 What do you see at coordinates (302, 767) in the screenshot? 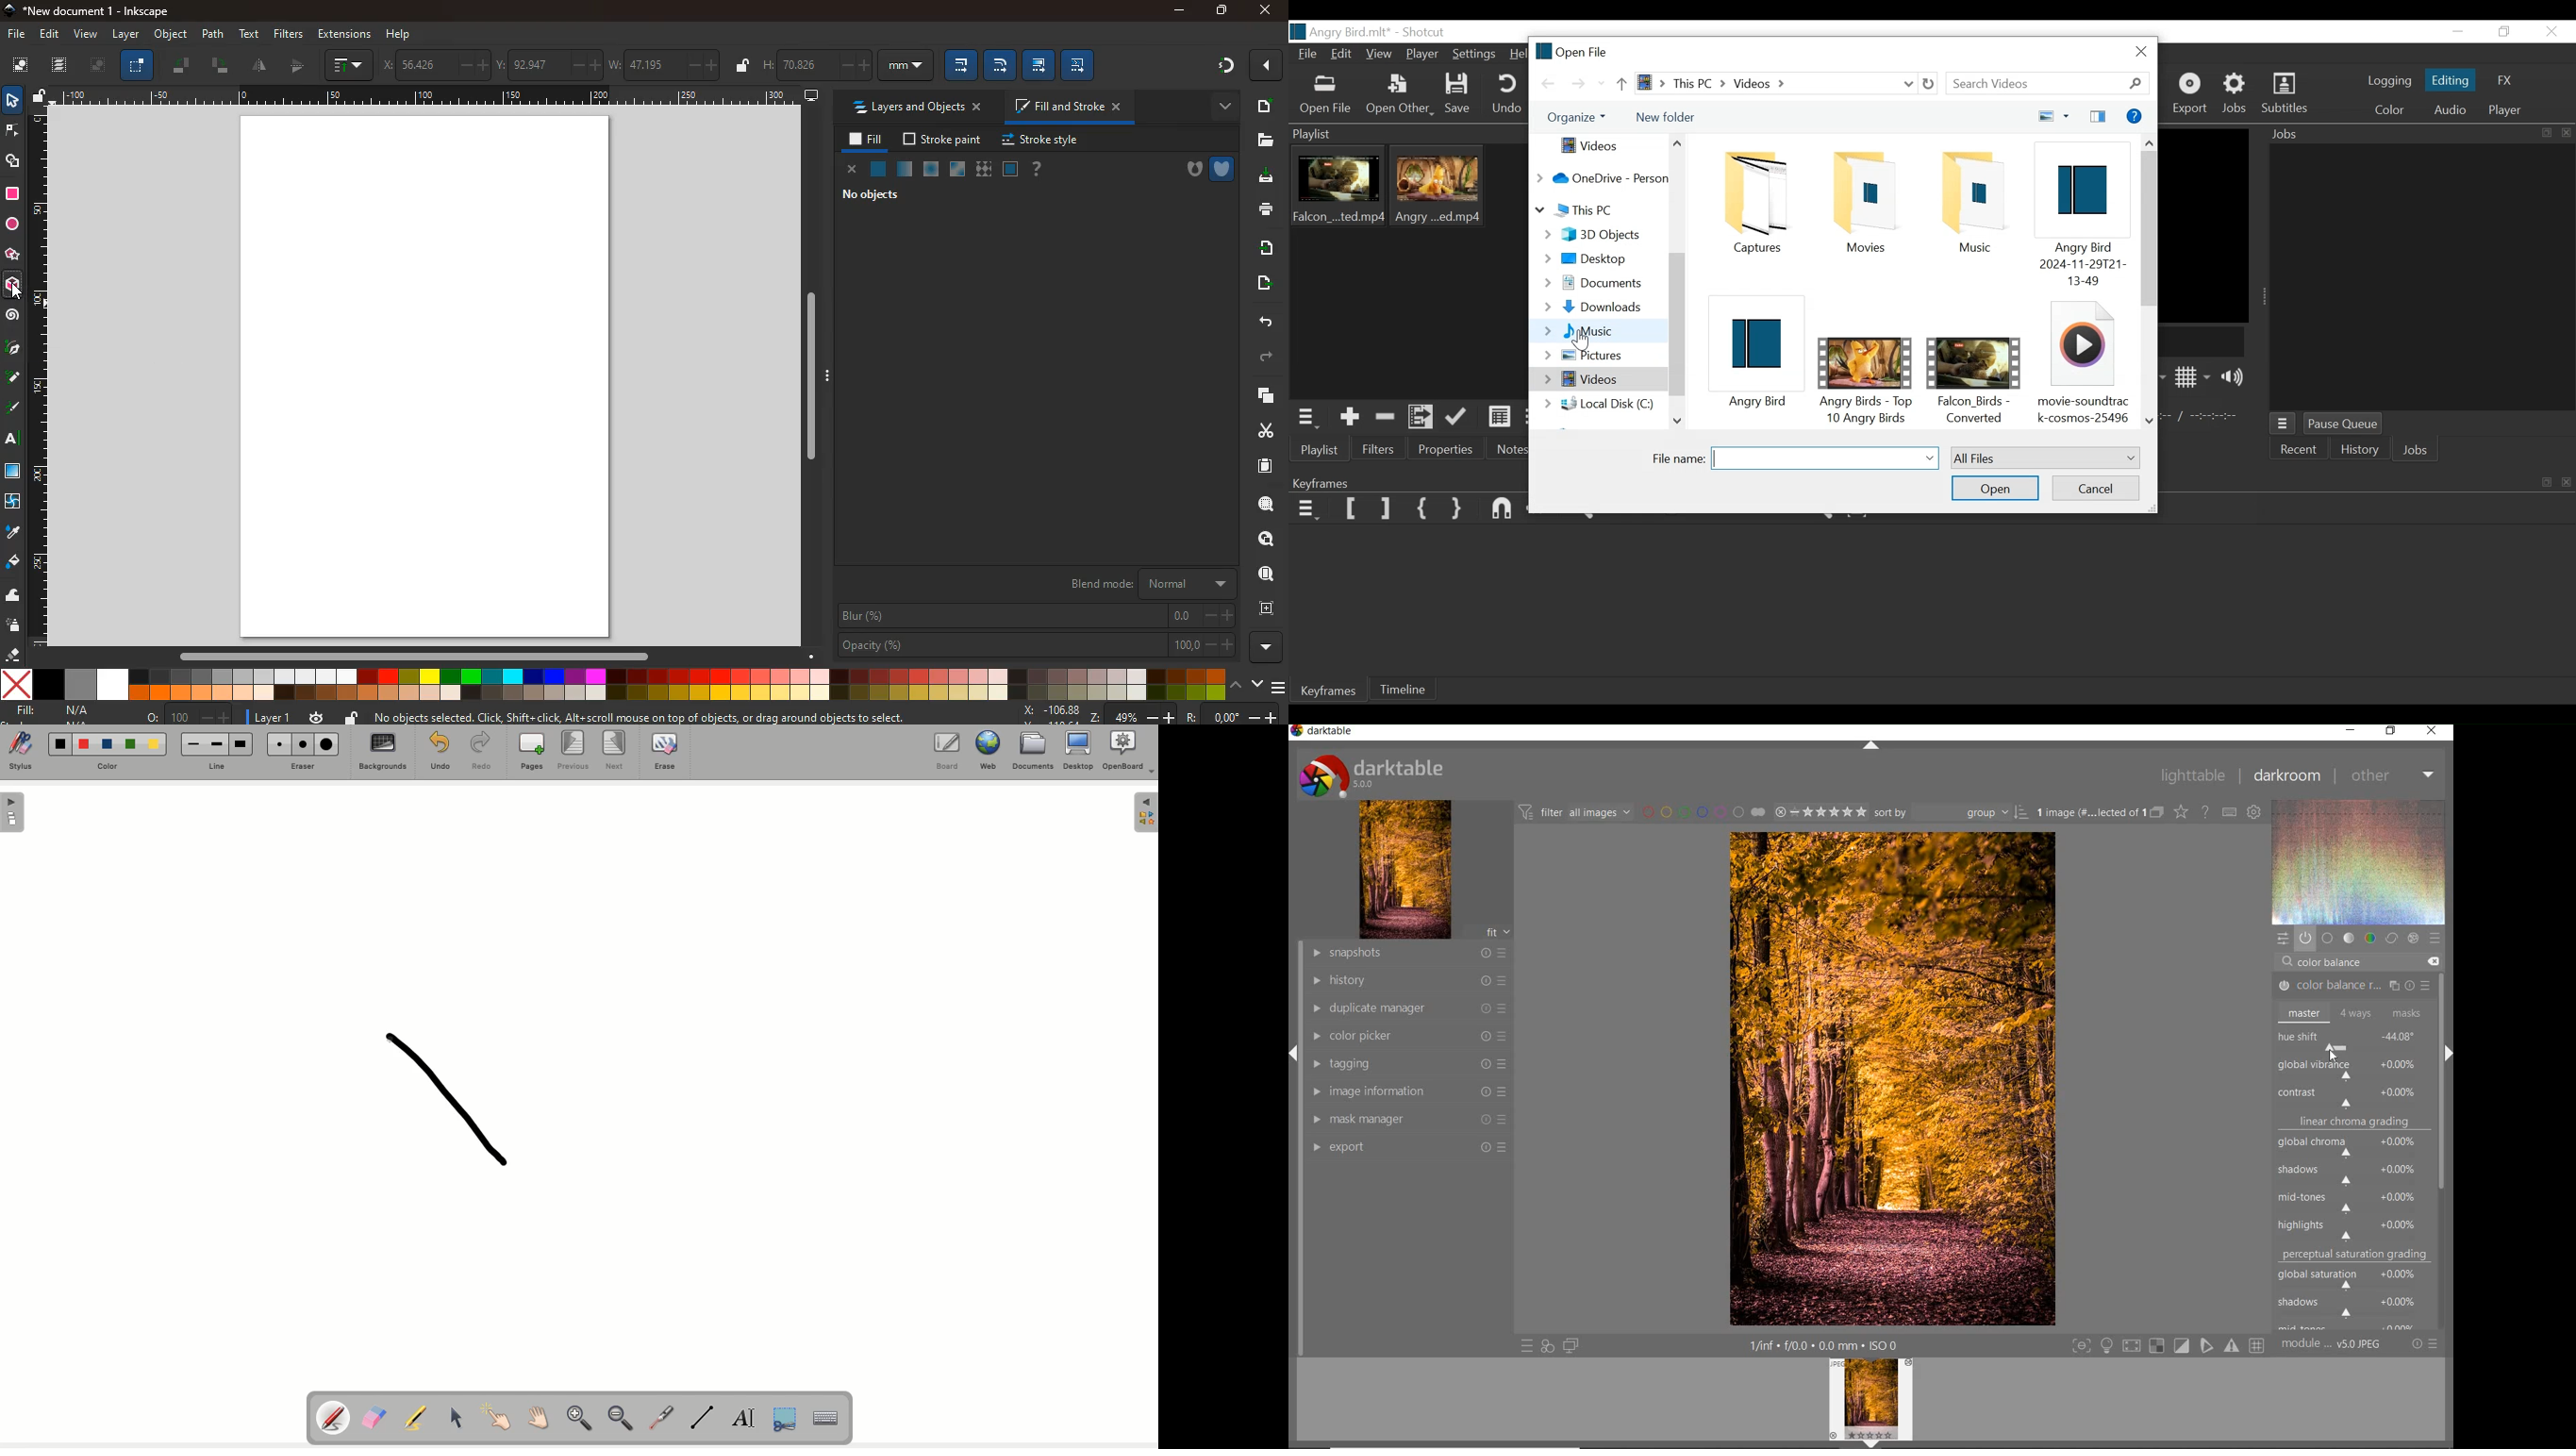
I see `Erase` at bounding box center [302, 767].